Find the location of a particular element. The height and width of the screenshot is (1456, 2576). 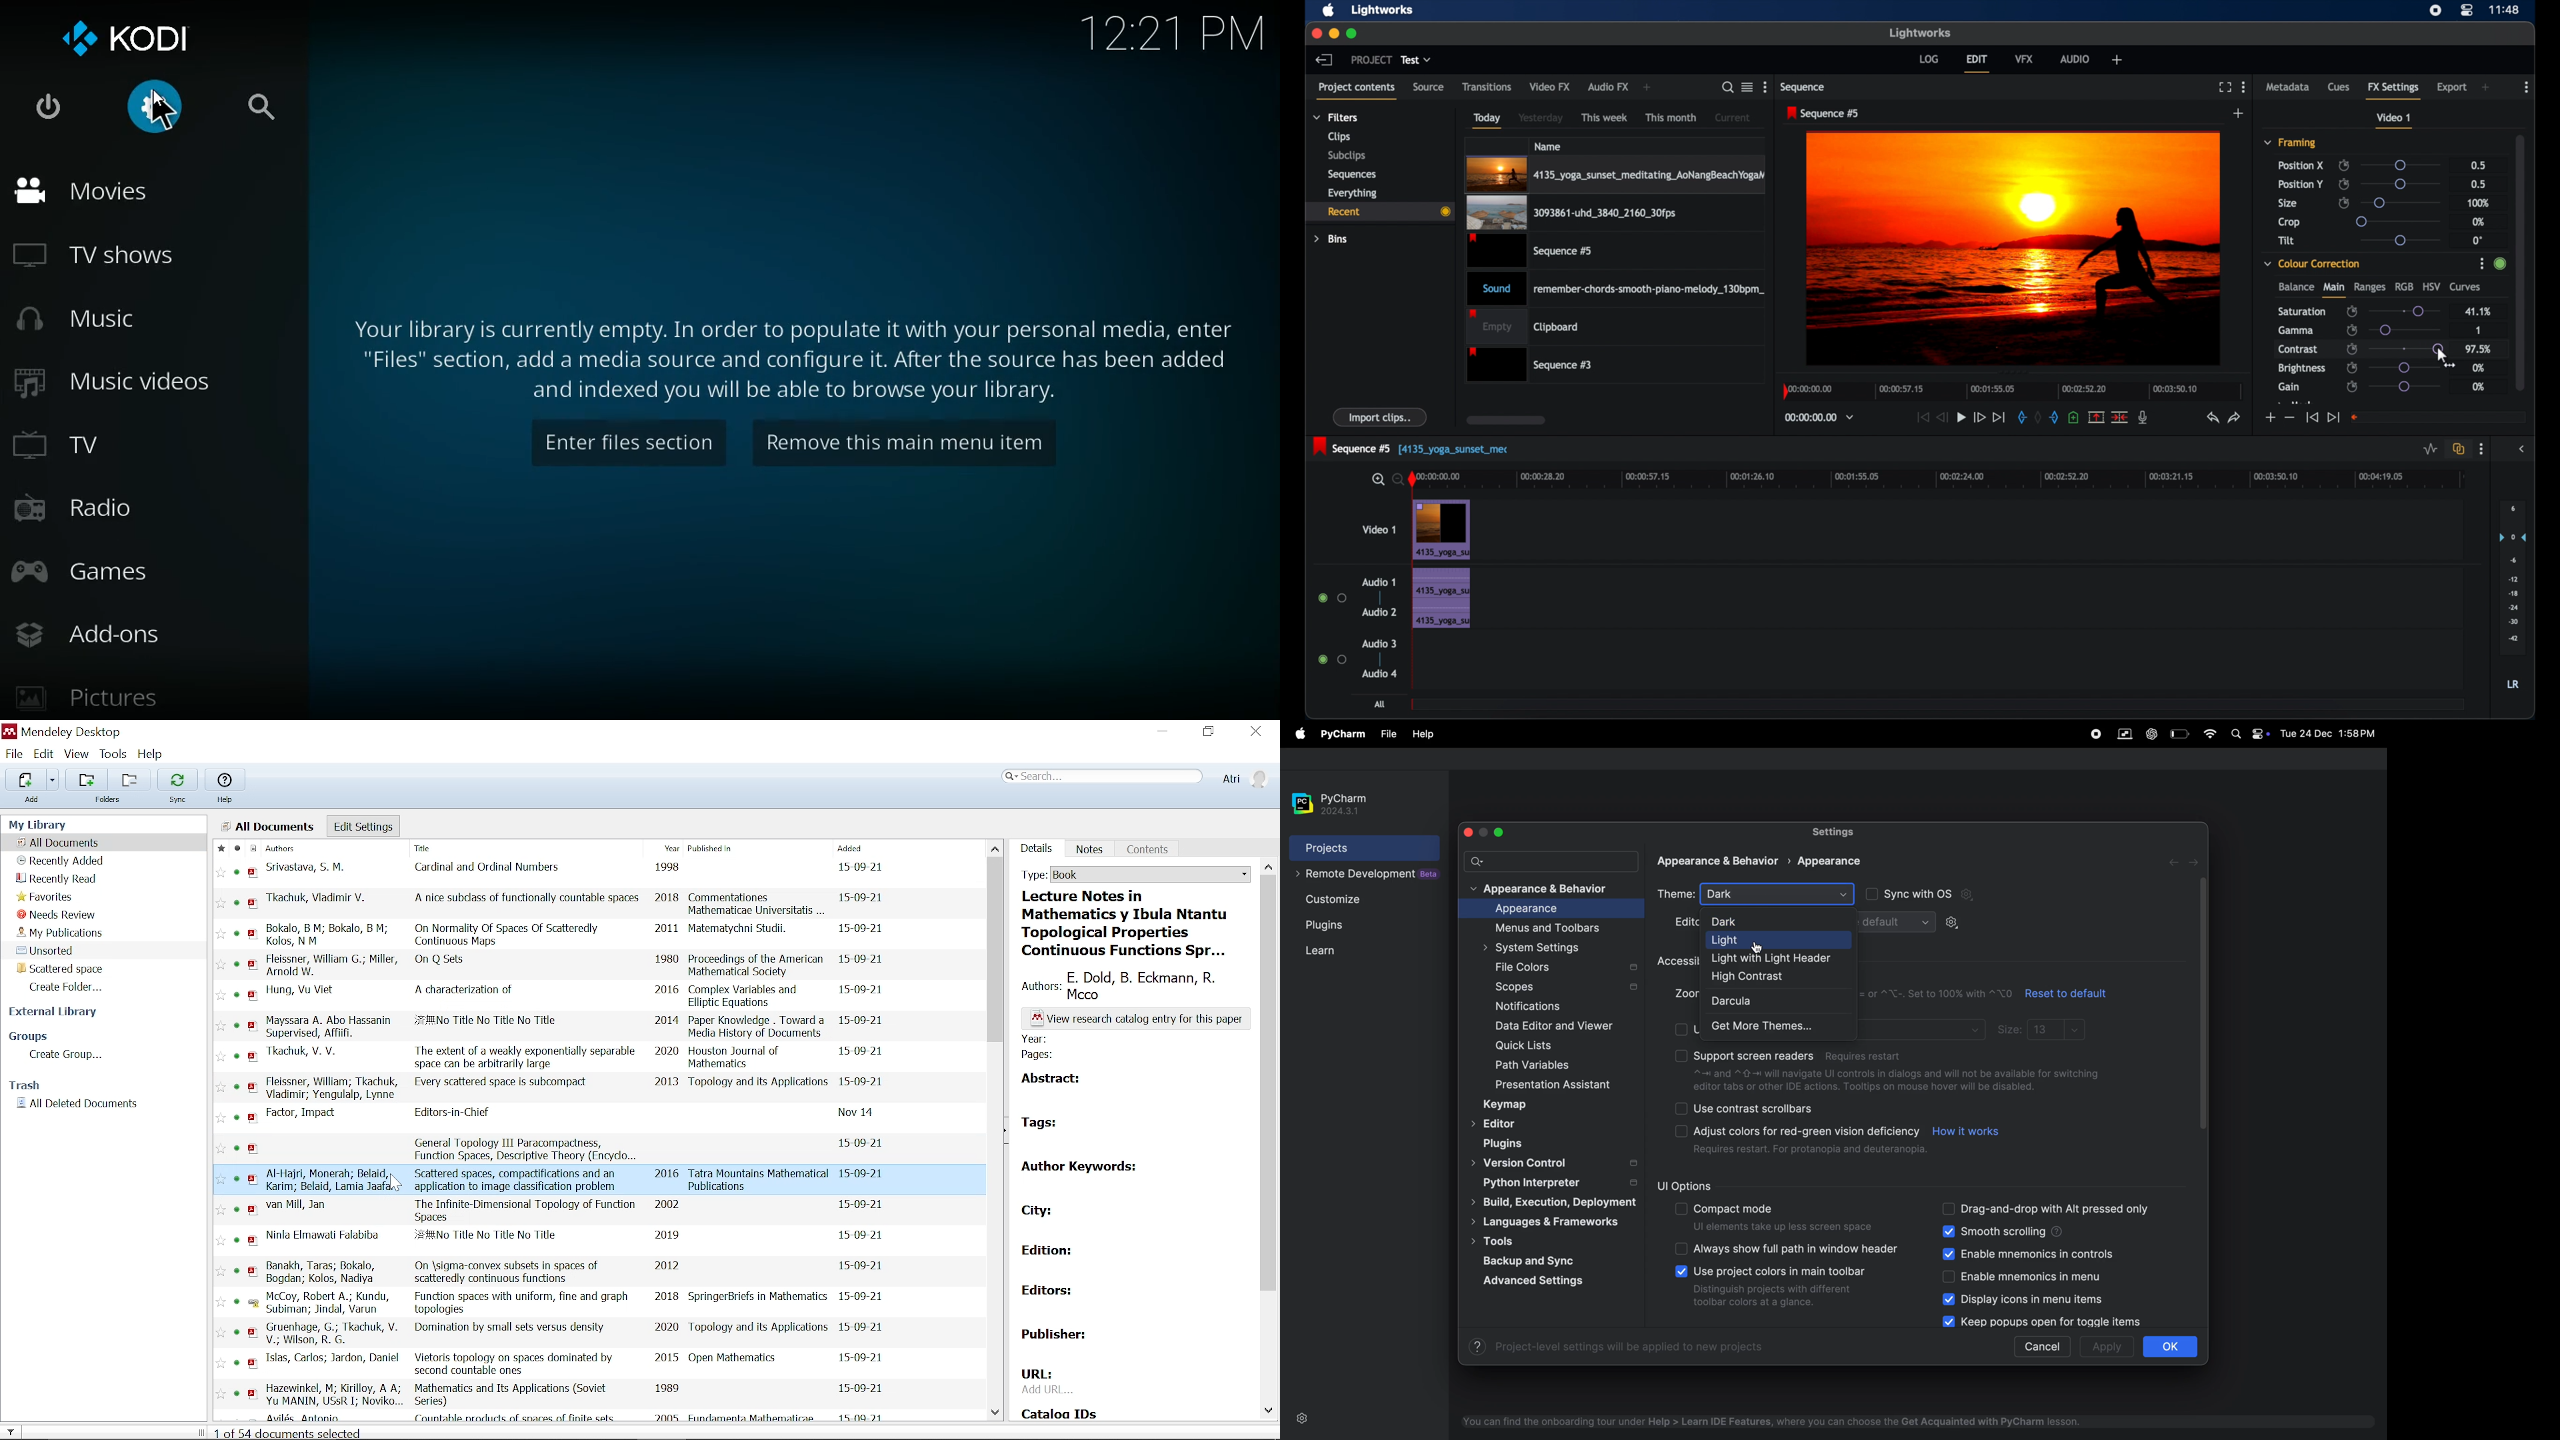

everything is located at coordinates (1353, 193).